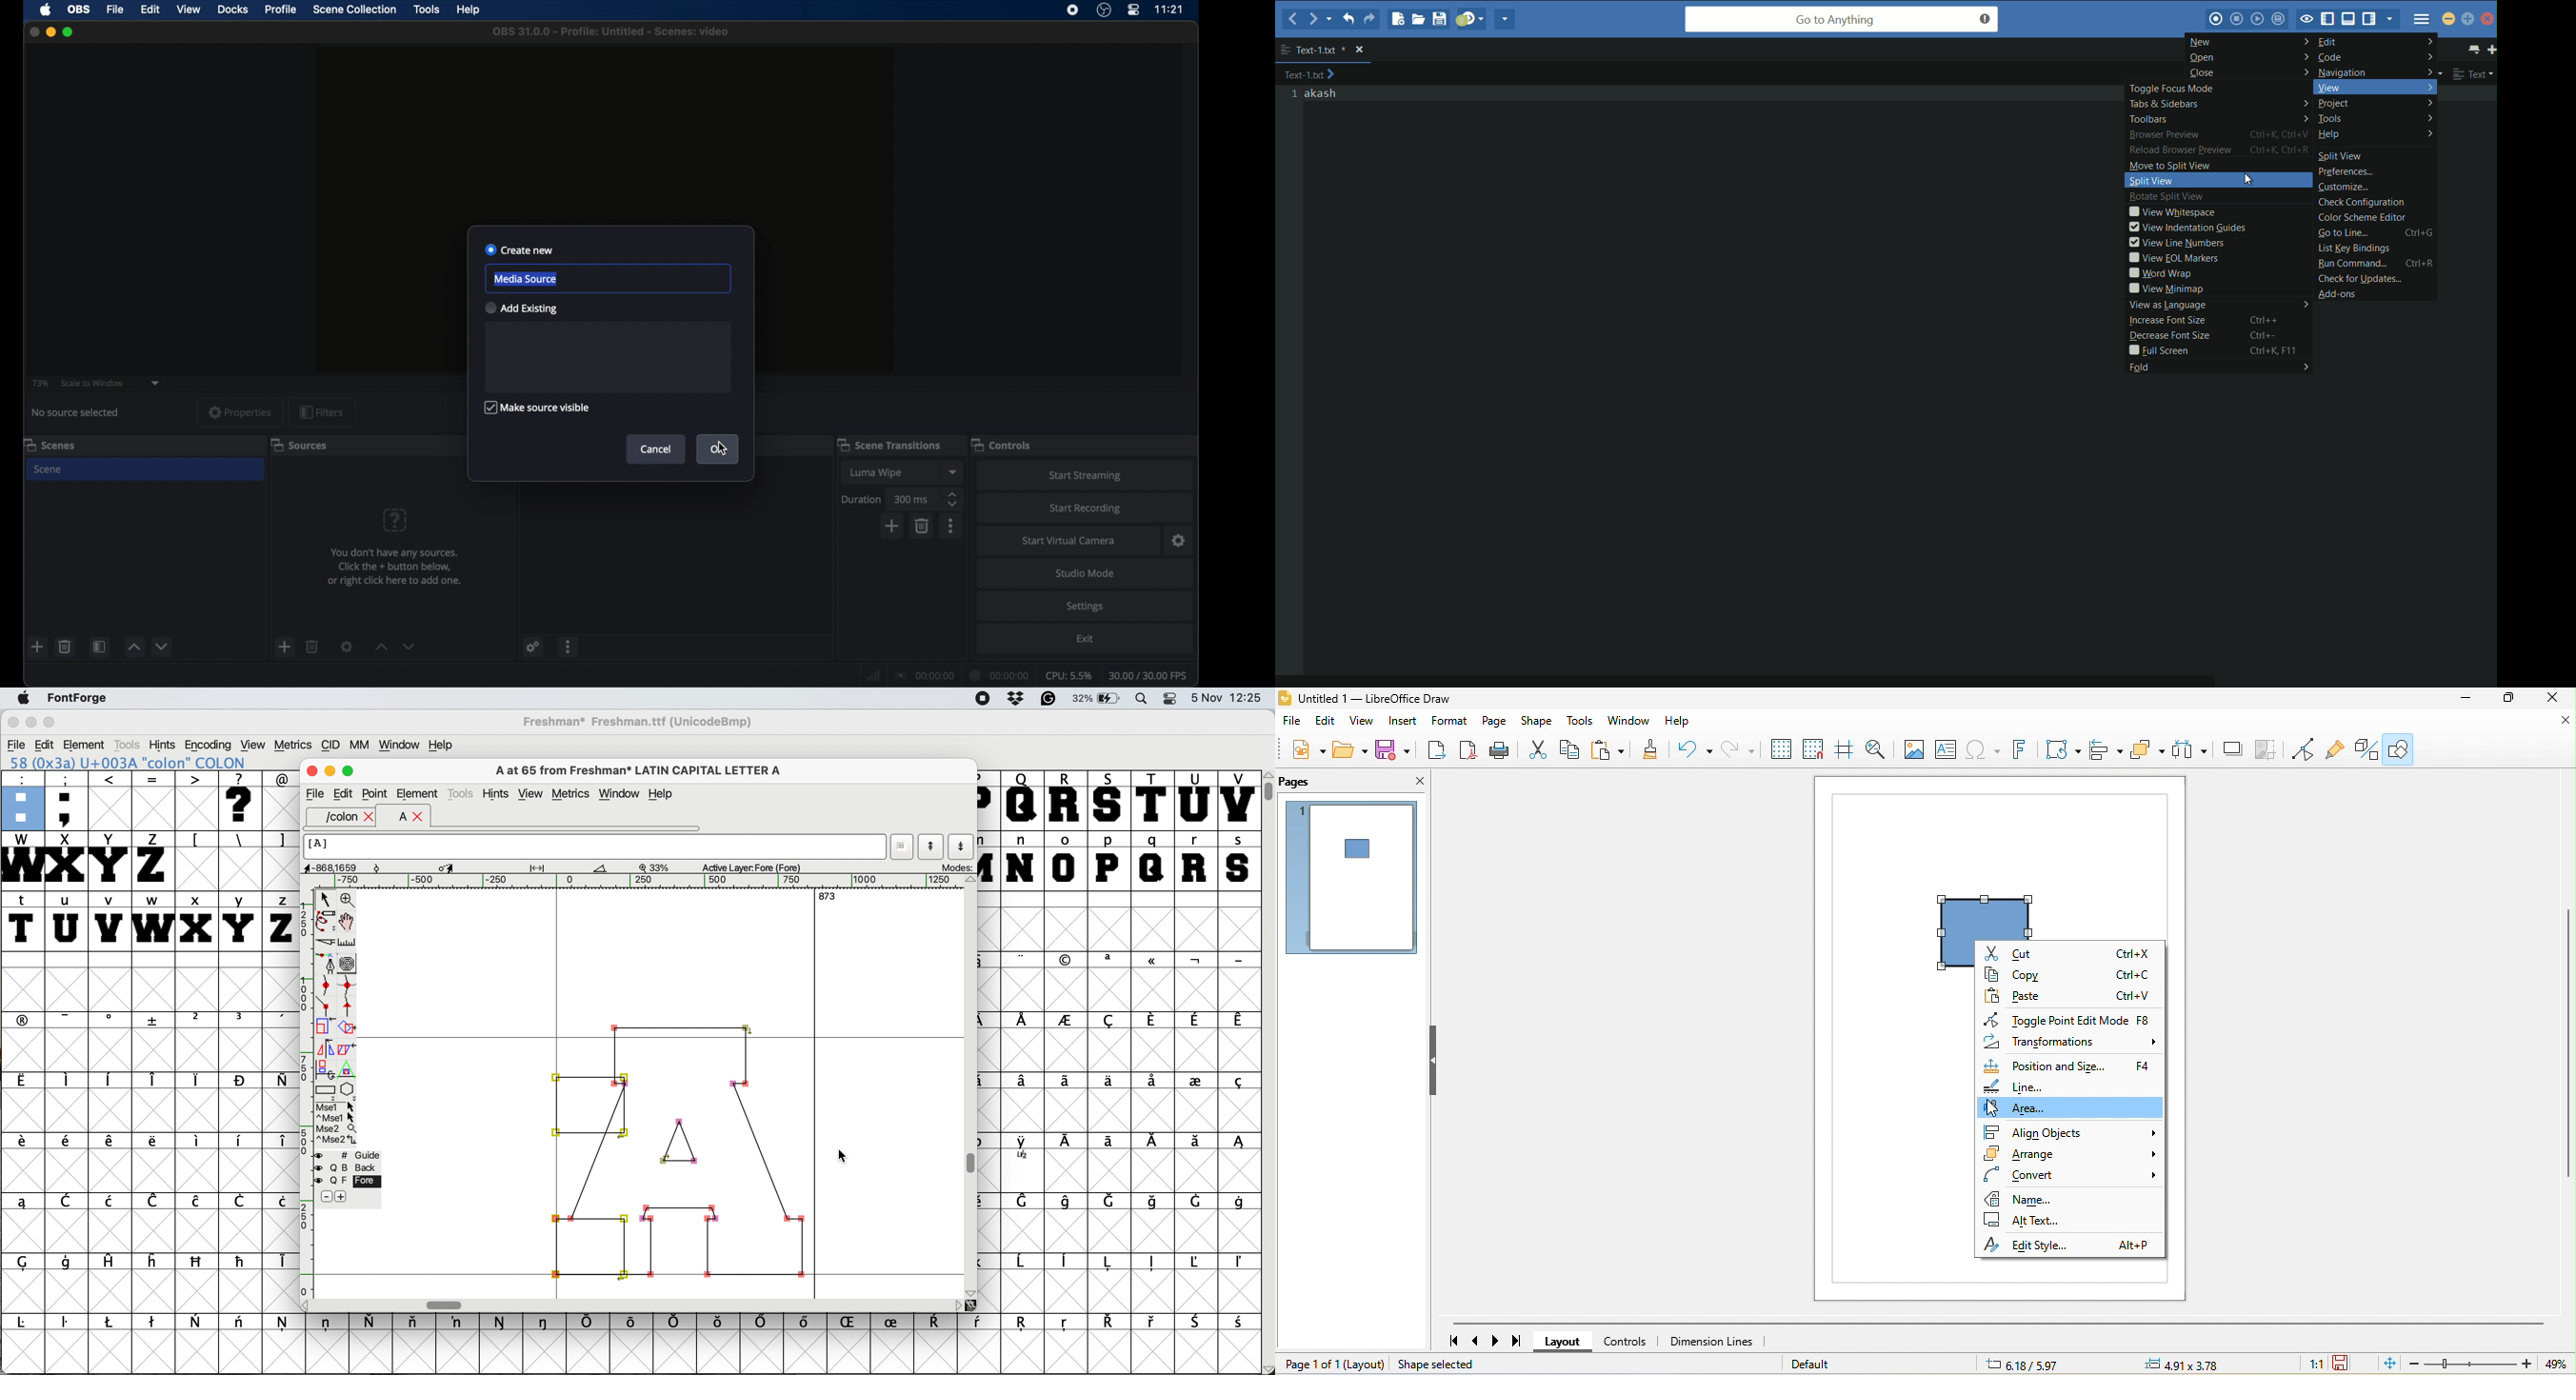  Describe the element at coordinates (569, 646) in the screenshot. I see `more options` at that location.